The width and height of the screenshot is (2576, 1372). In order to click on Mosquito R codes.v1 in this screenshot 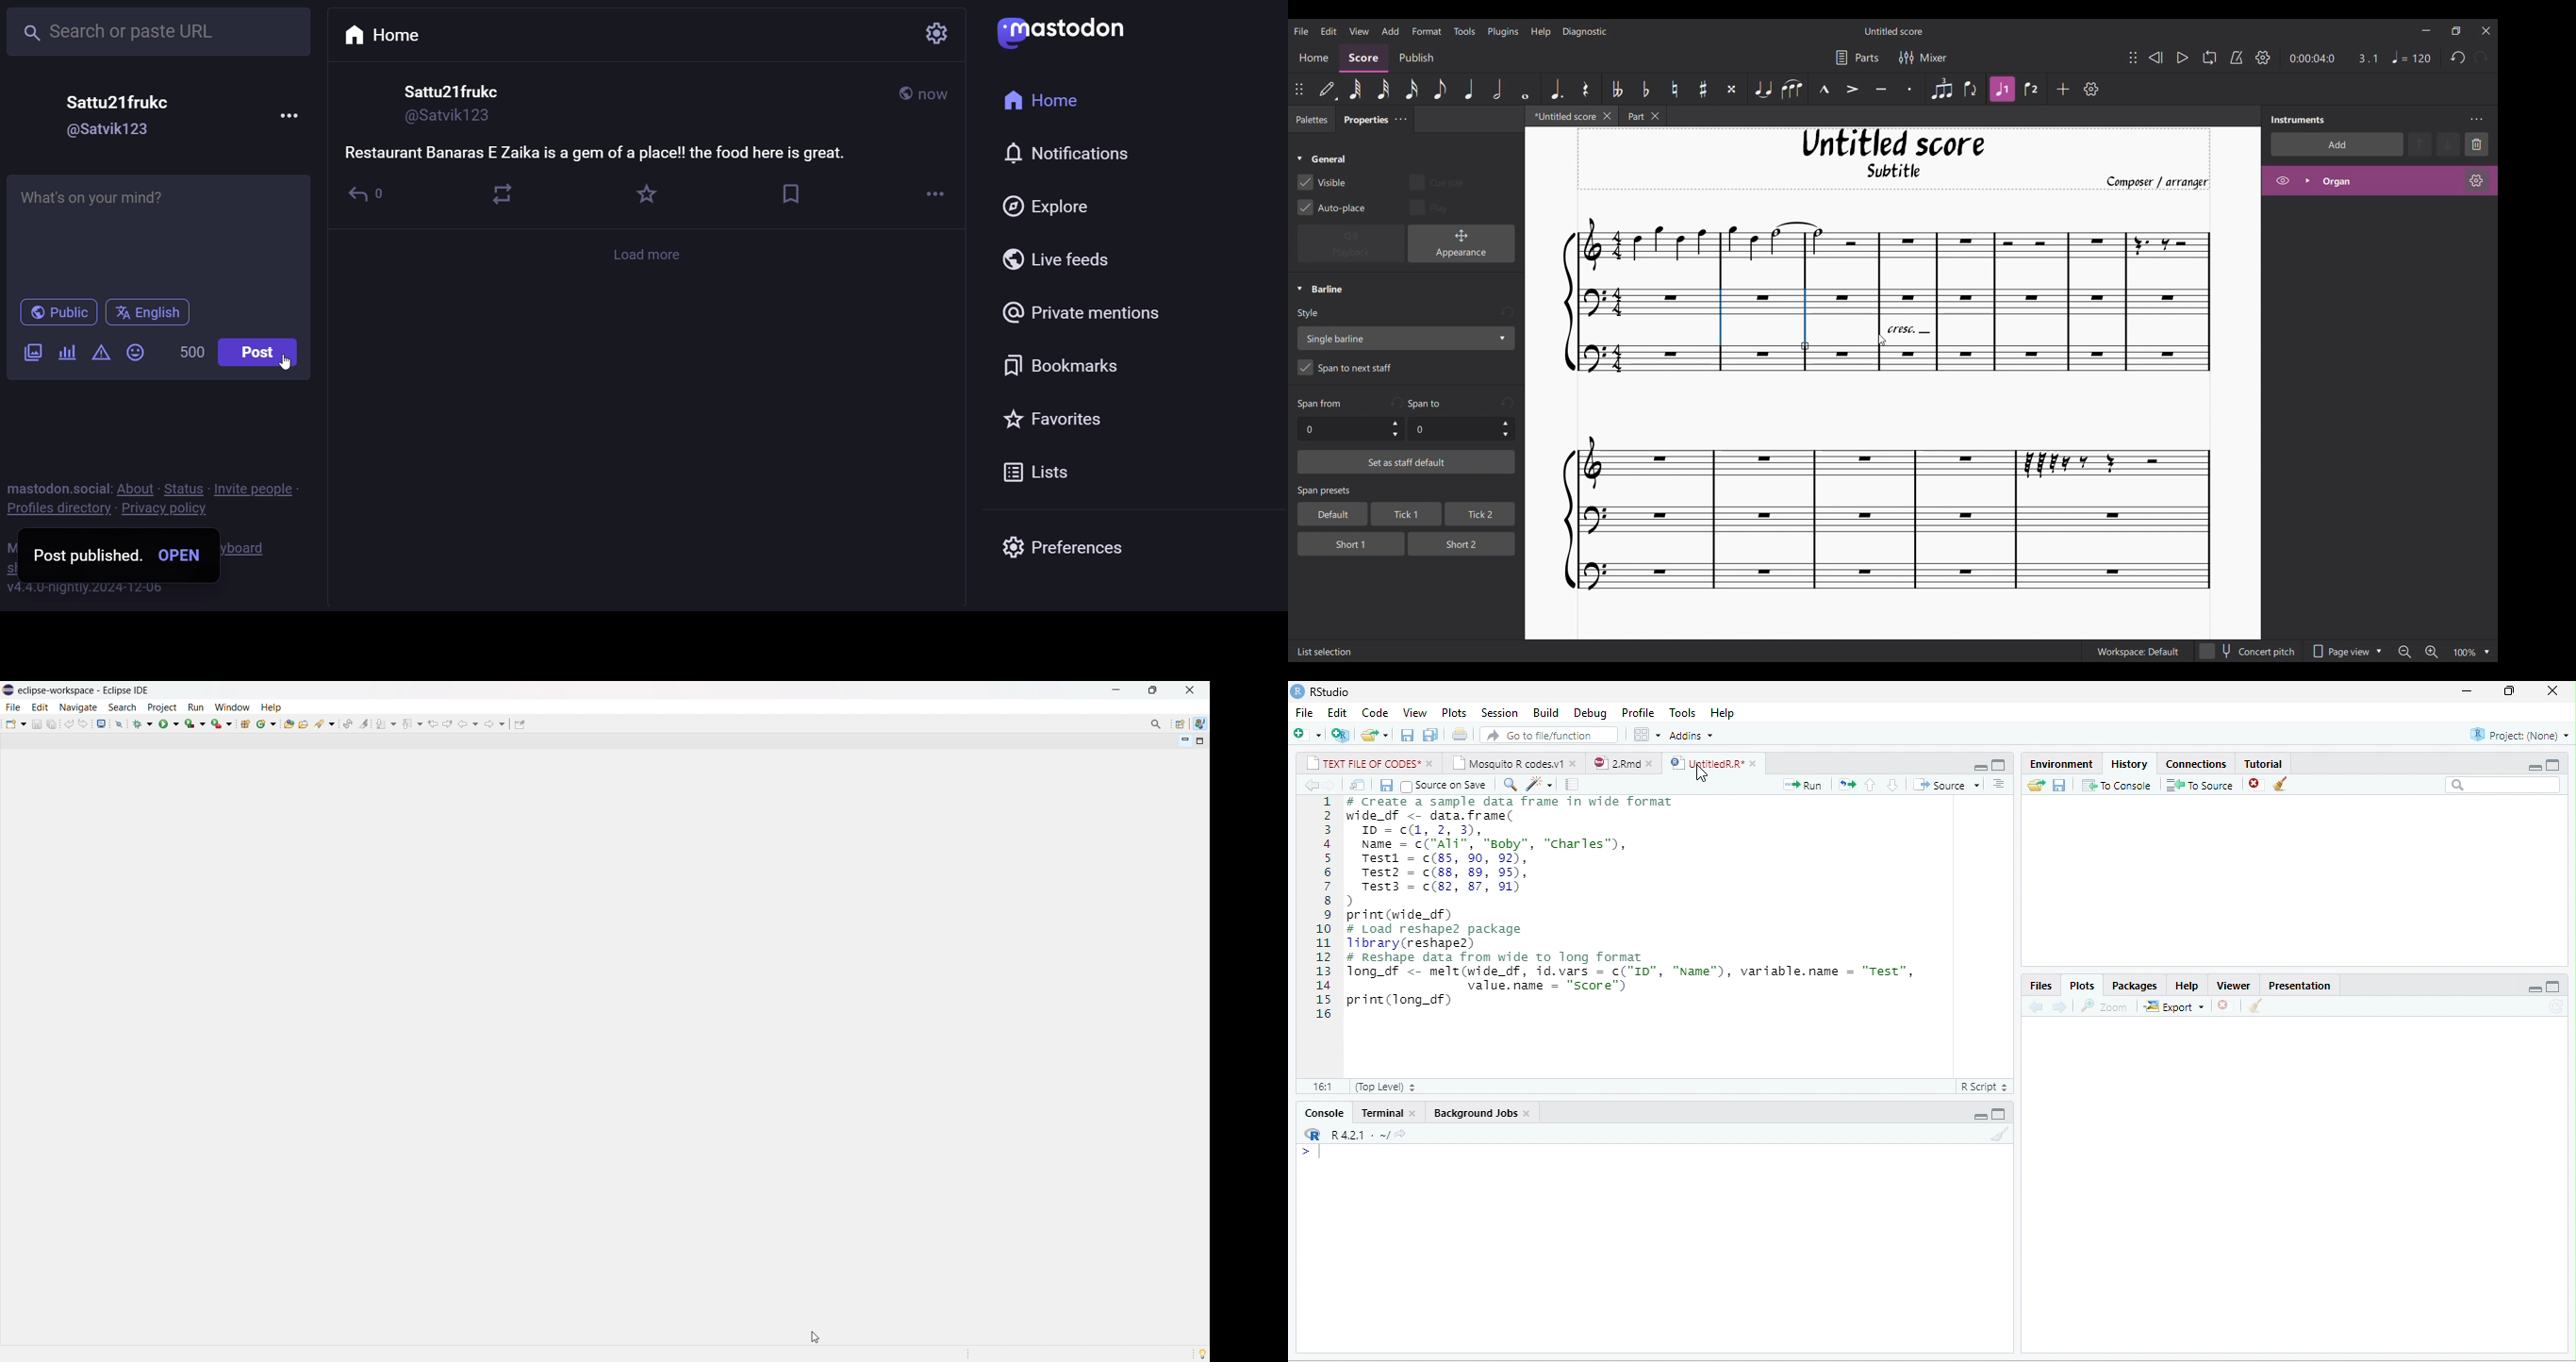, I will do `click(1507, 762)`.